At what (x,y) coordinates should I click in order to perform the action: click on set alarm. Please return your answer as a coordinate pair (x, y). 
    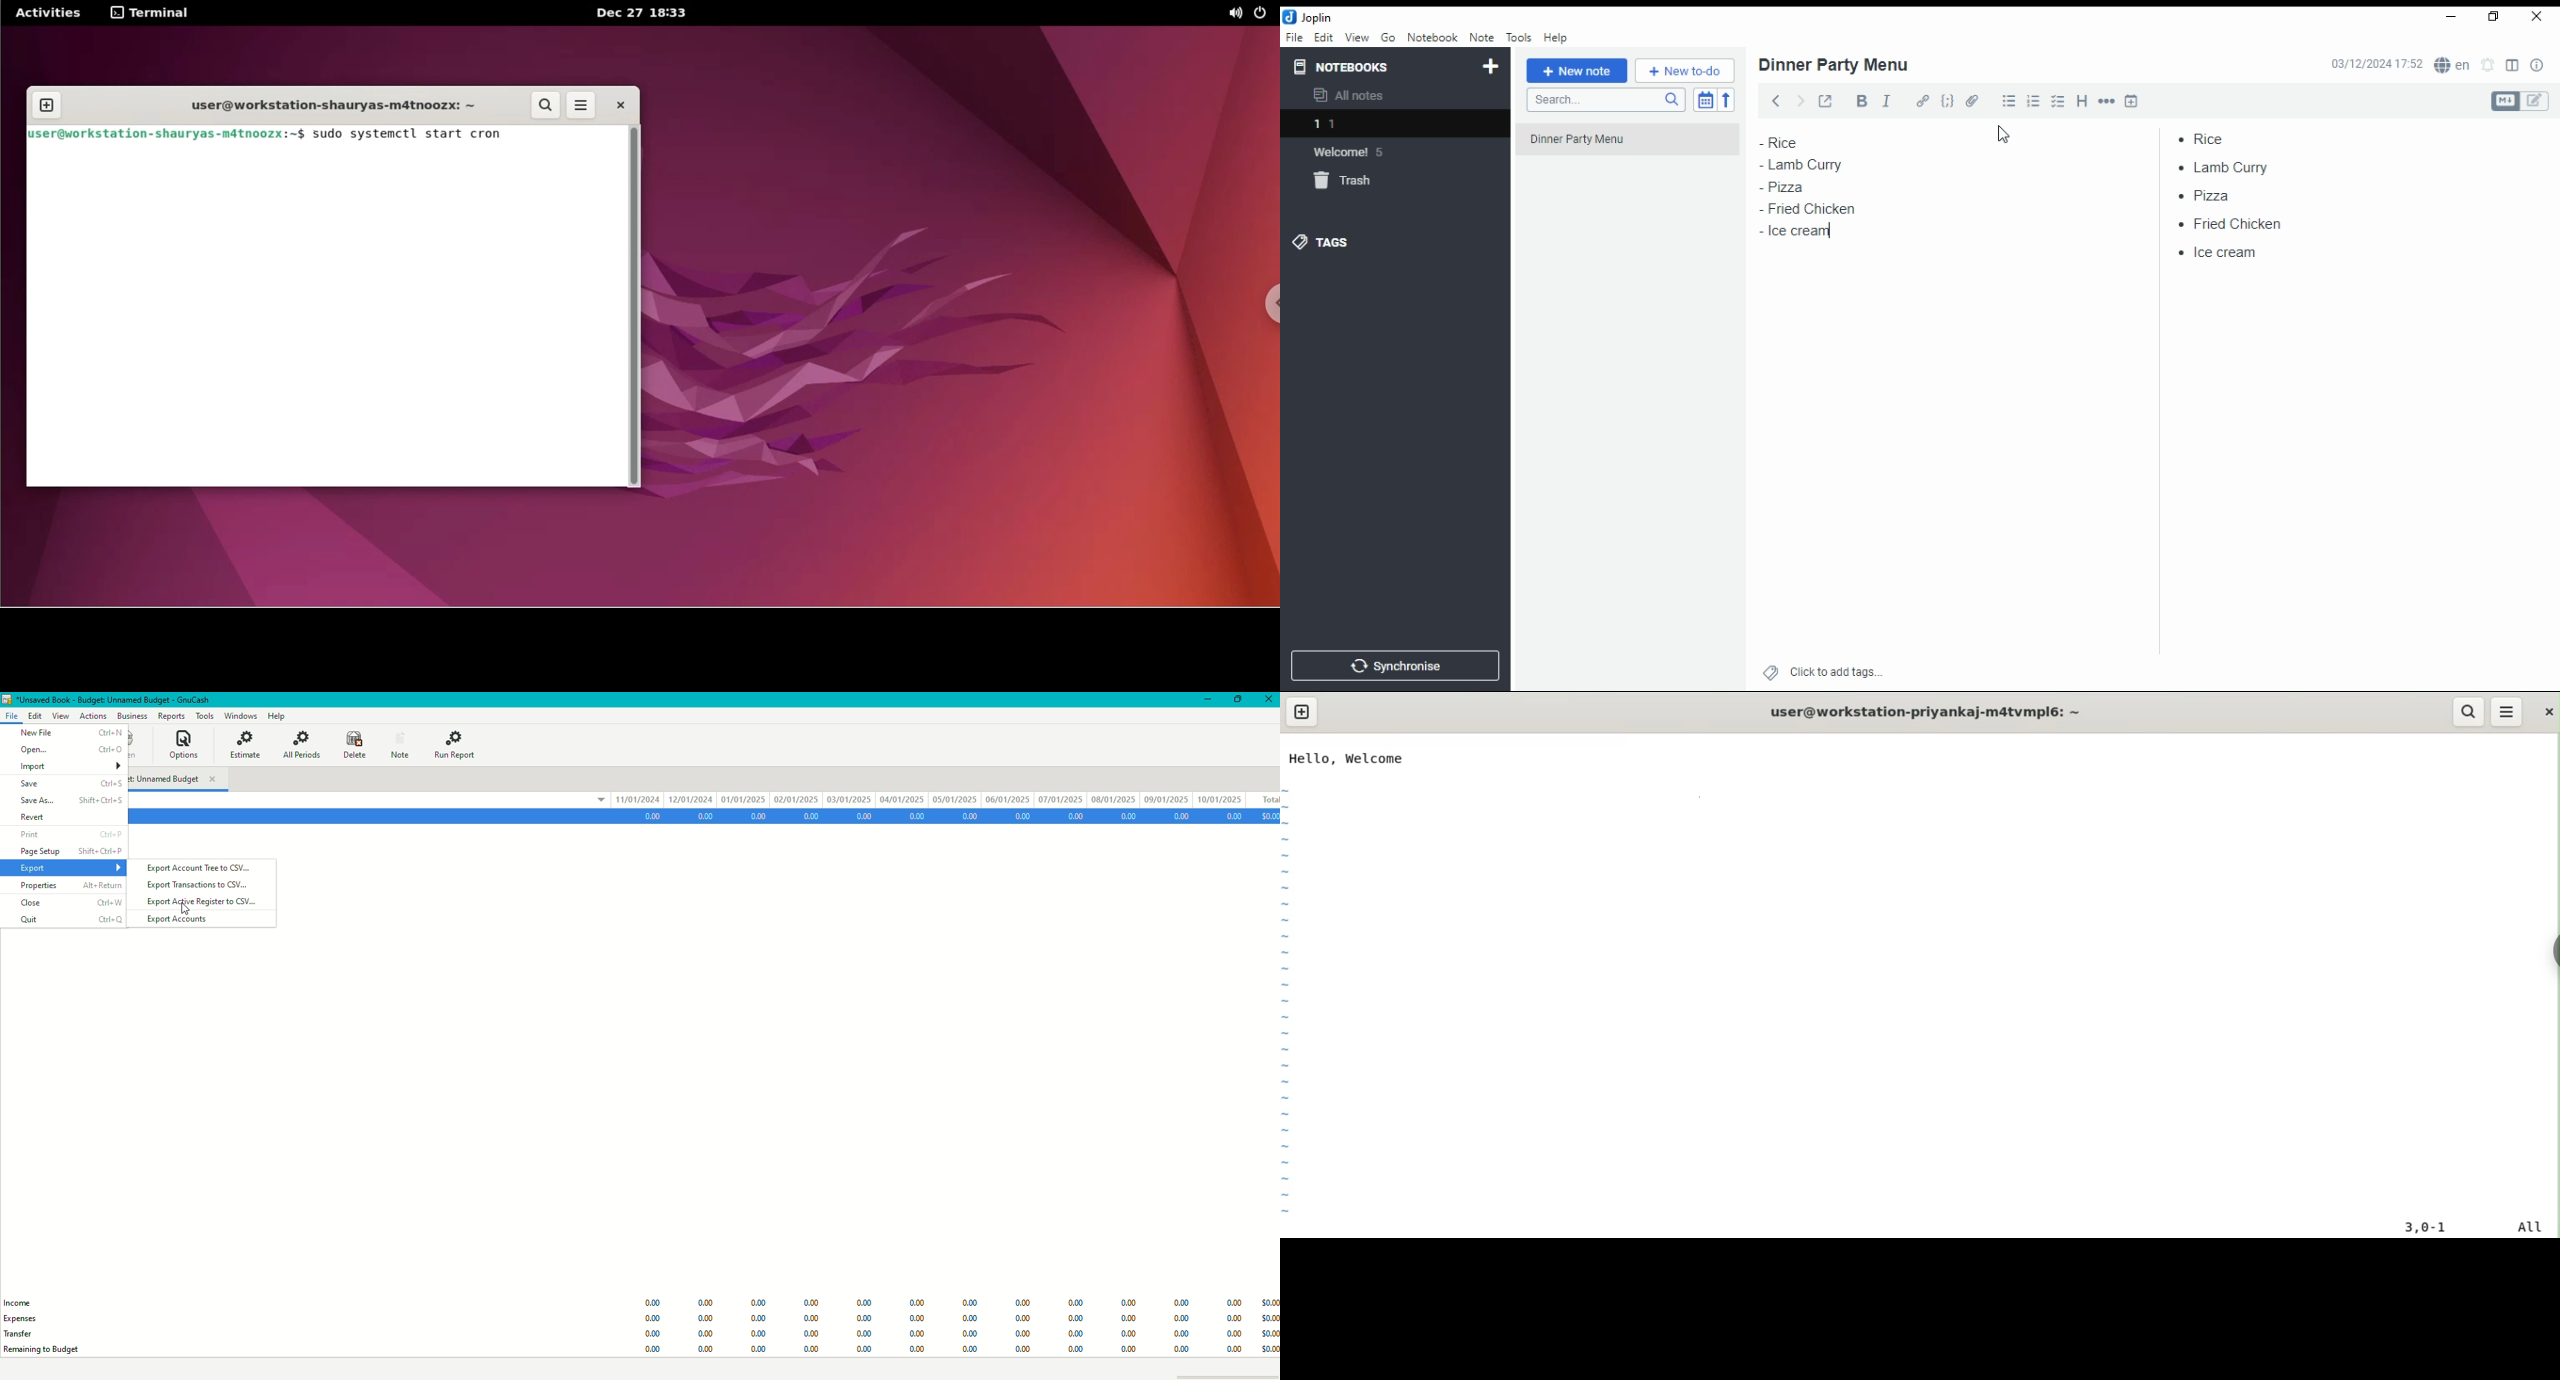
    Looking at the image, I should click on (2488, 65).